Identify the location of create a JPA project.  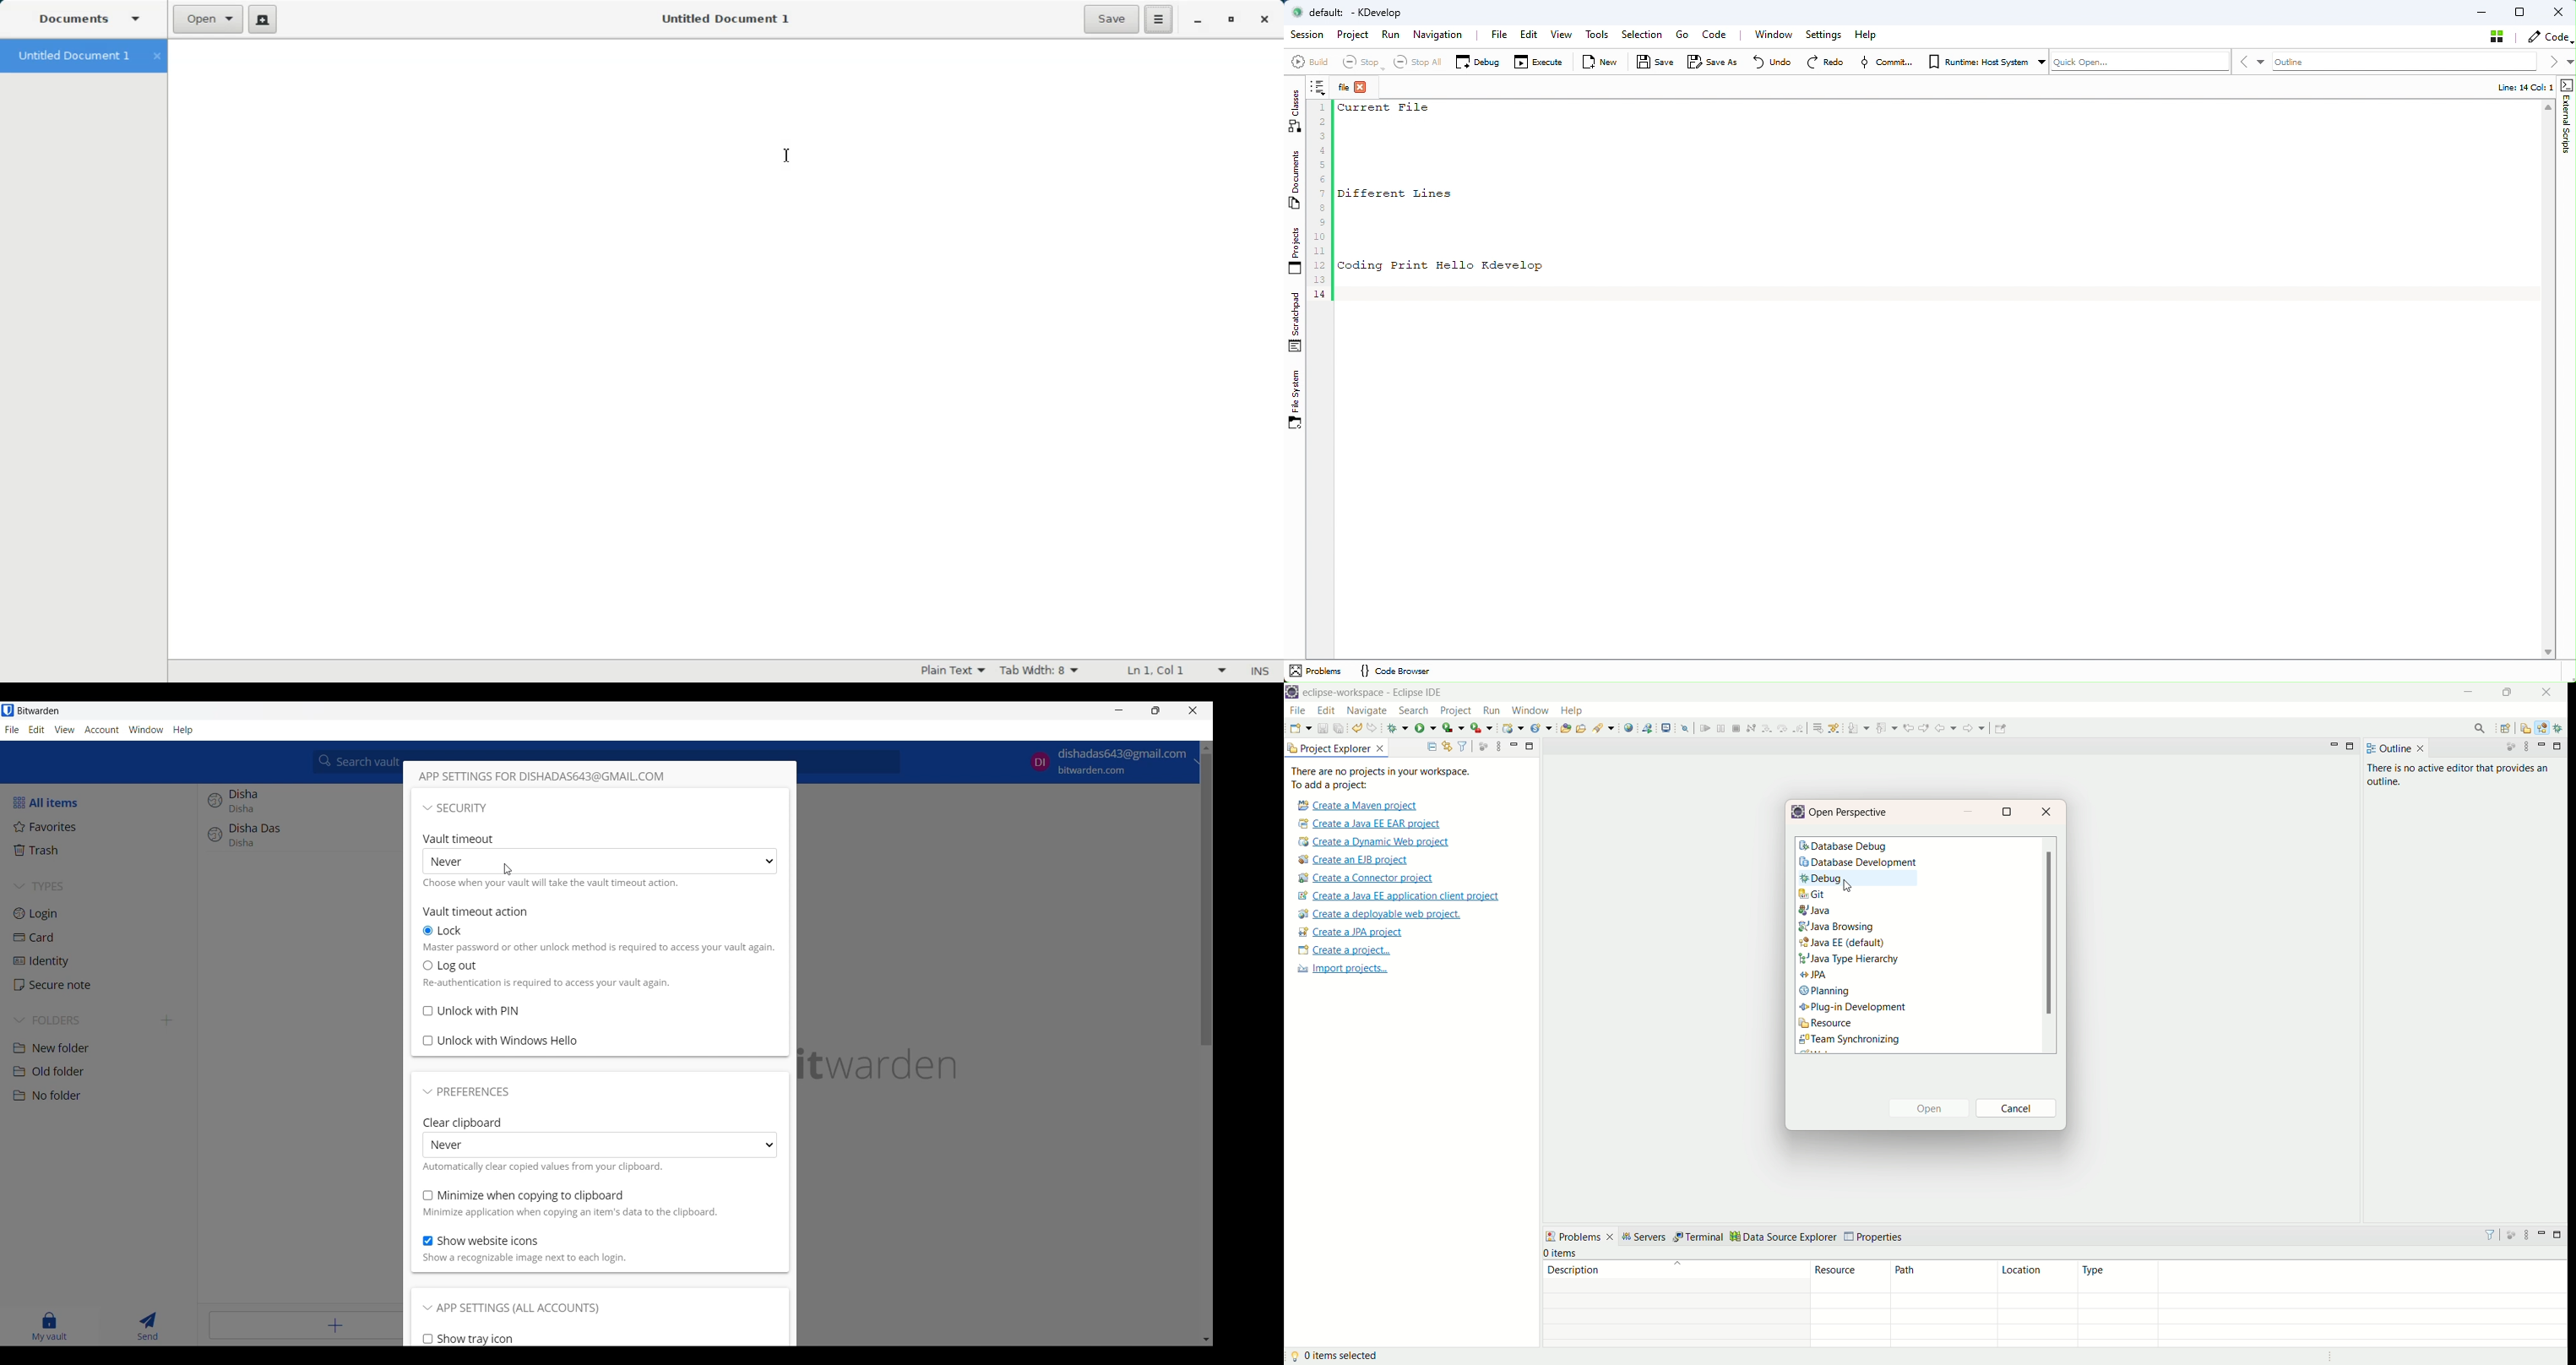
(1350, 931).